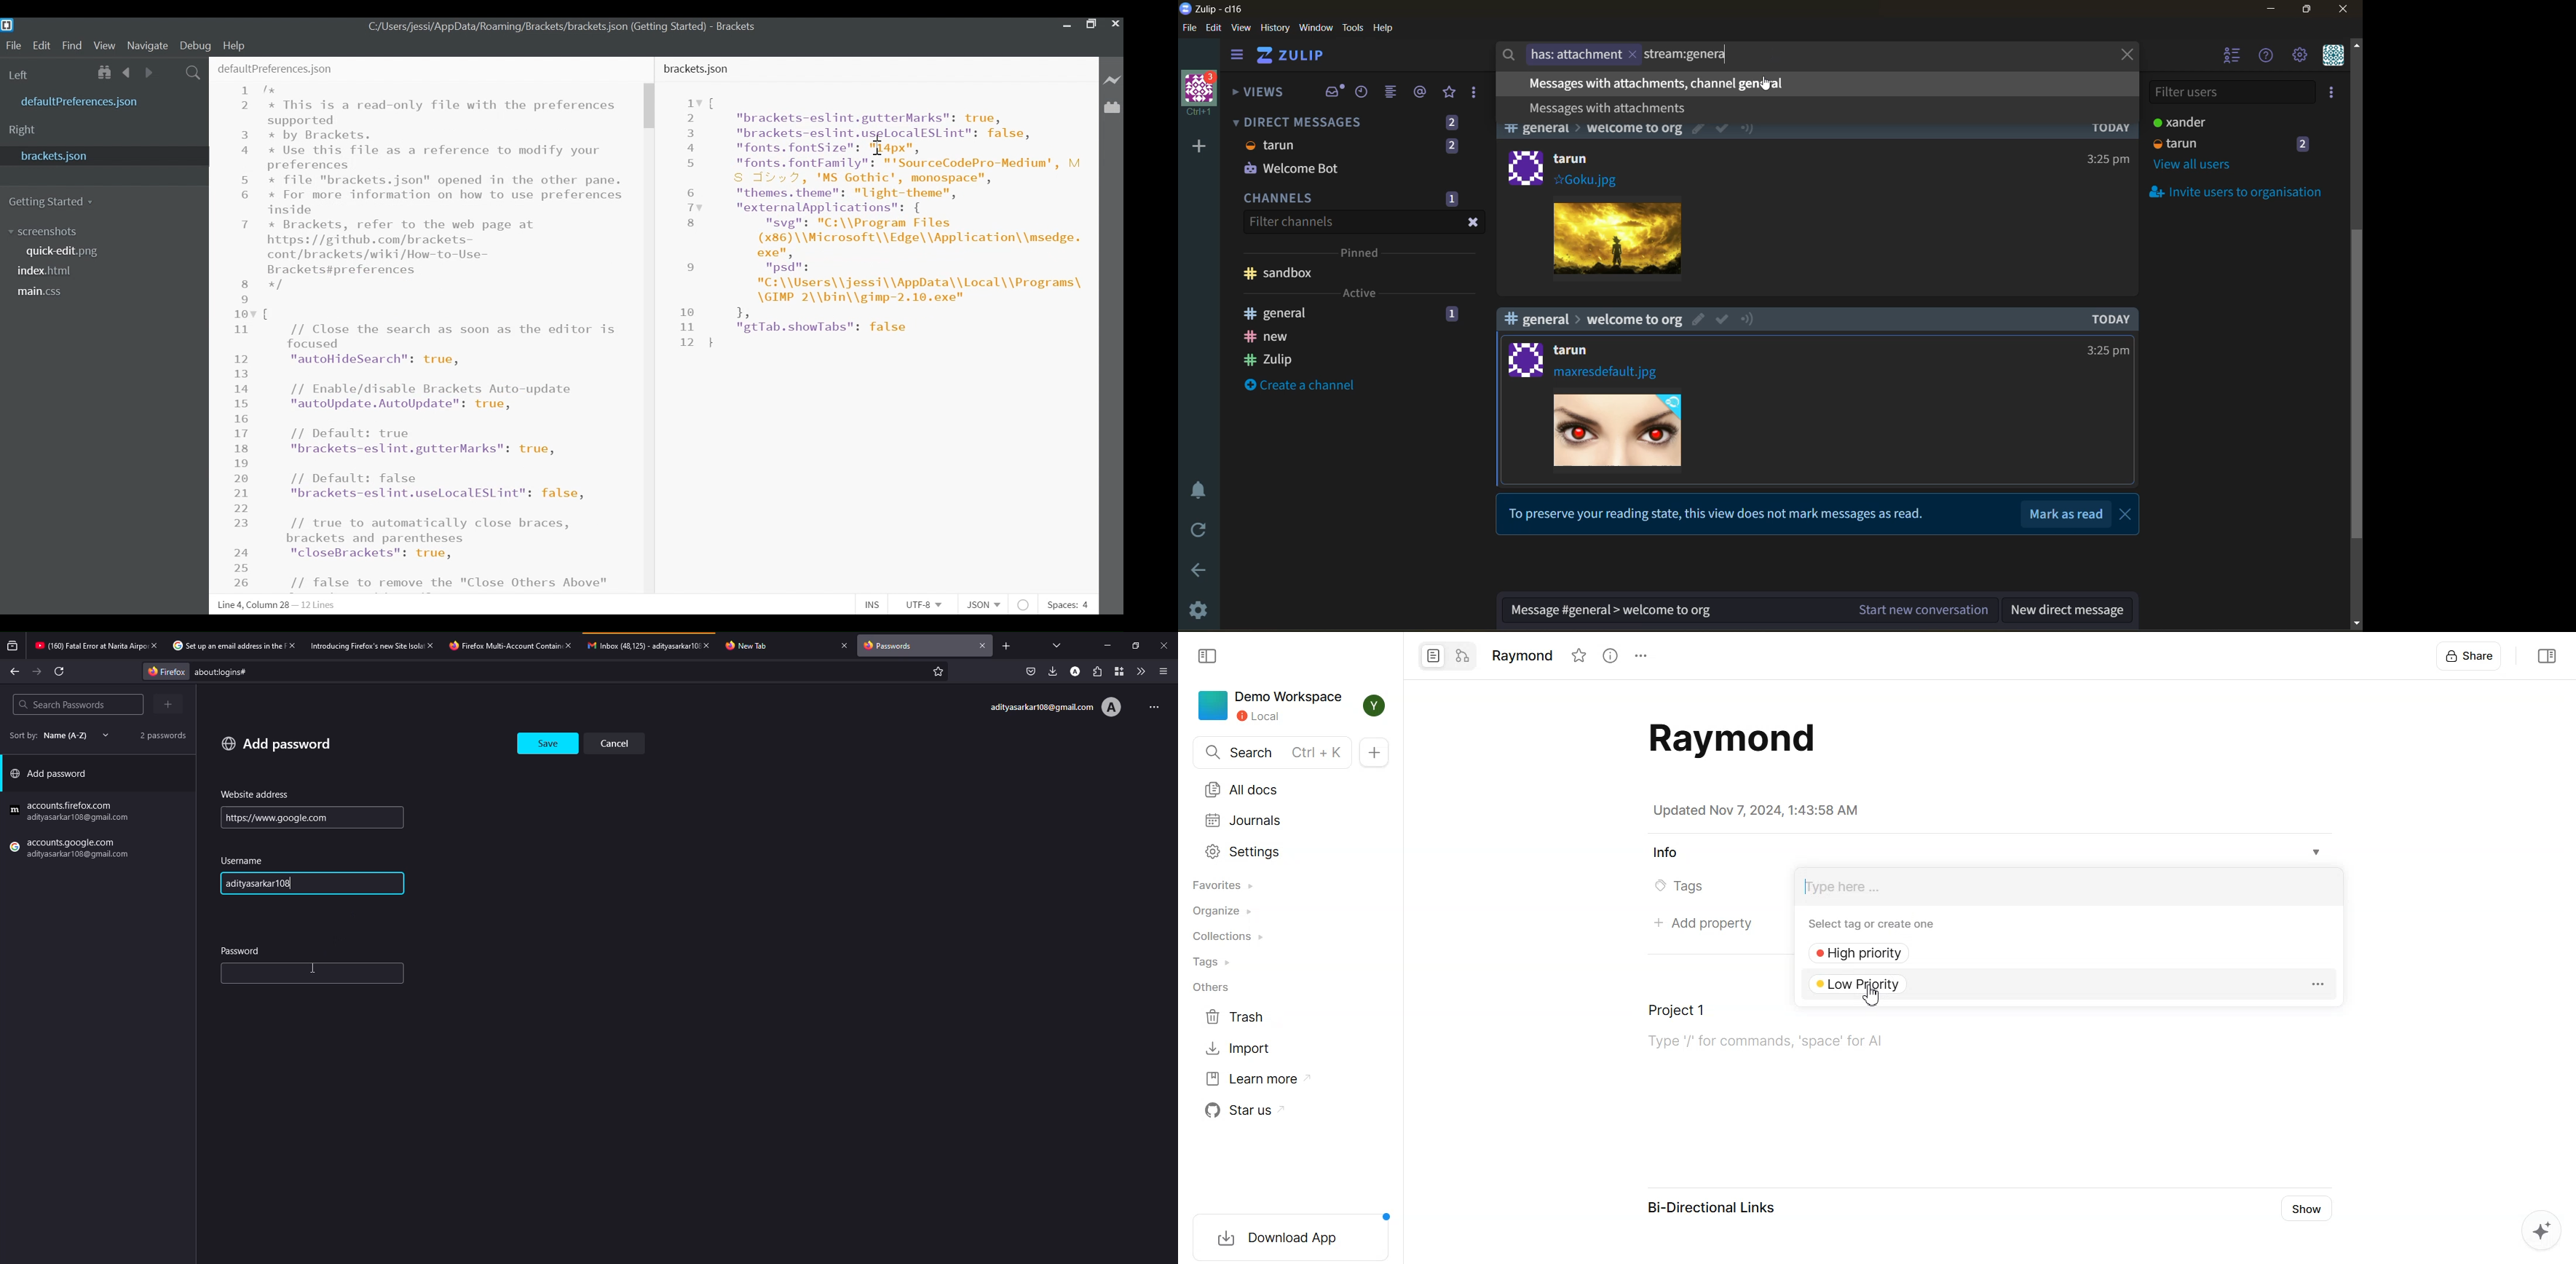 The image size is (2576, 1288). I want to click on Show, so click(2310, 1209).